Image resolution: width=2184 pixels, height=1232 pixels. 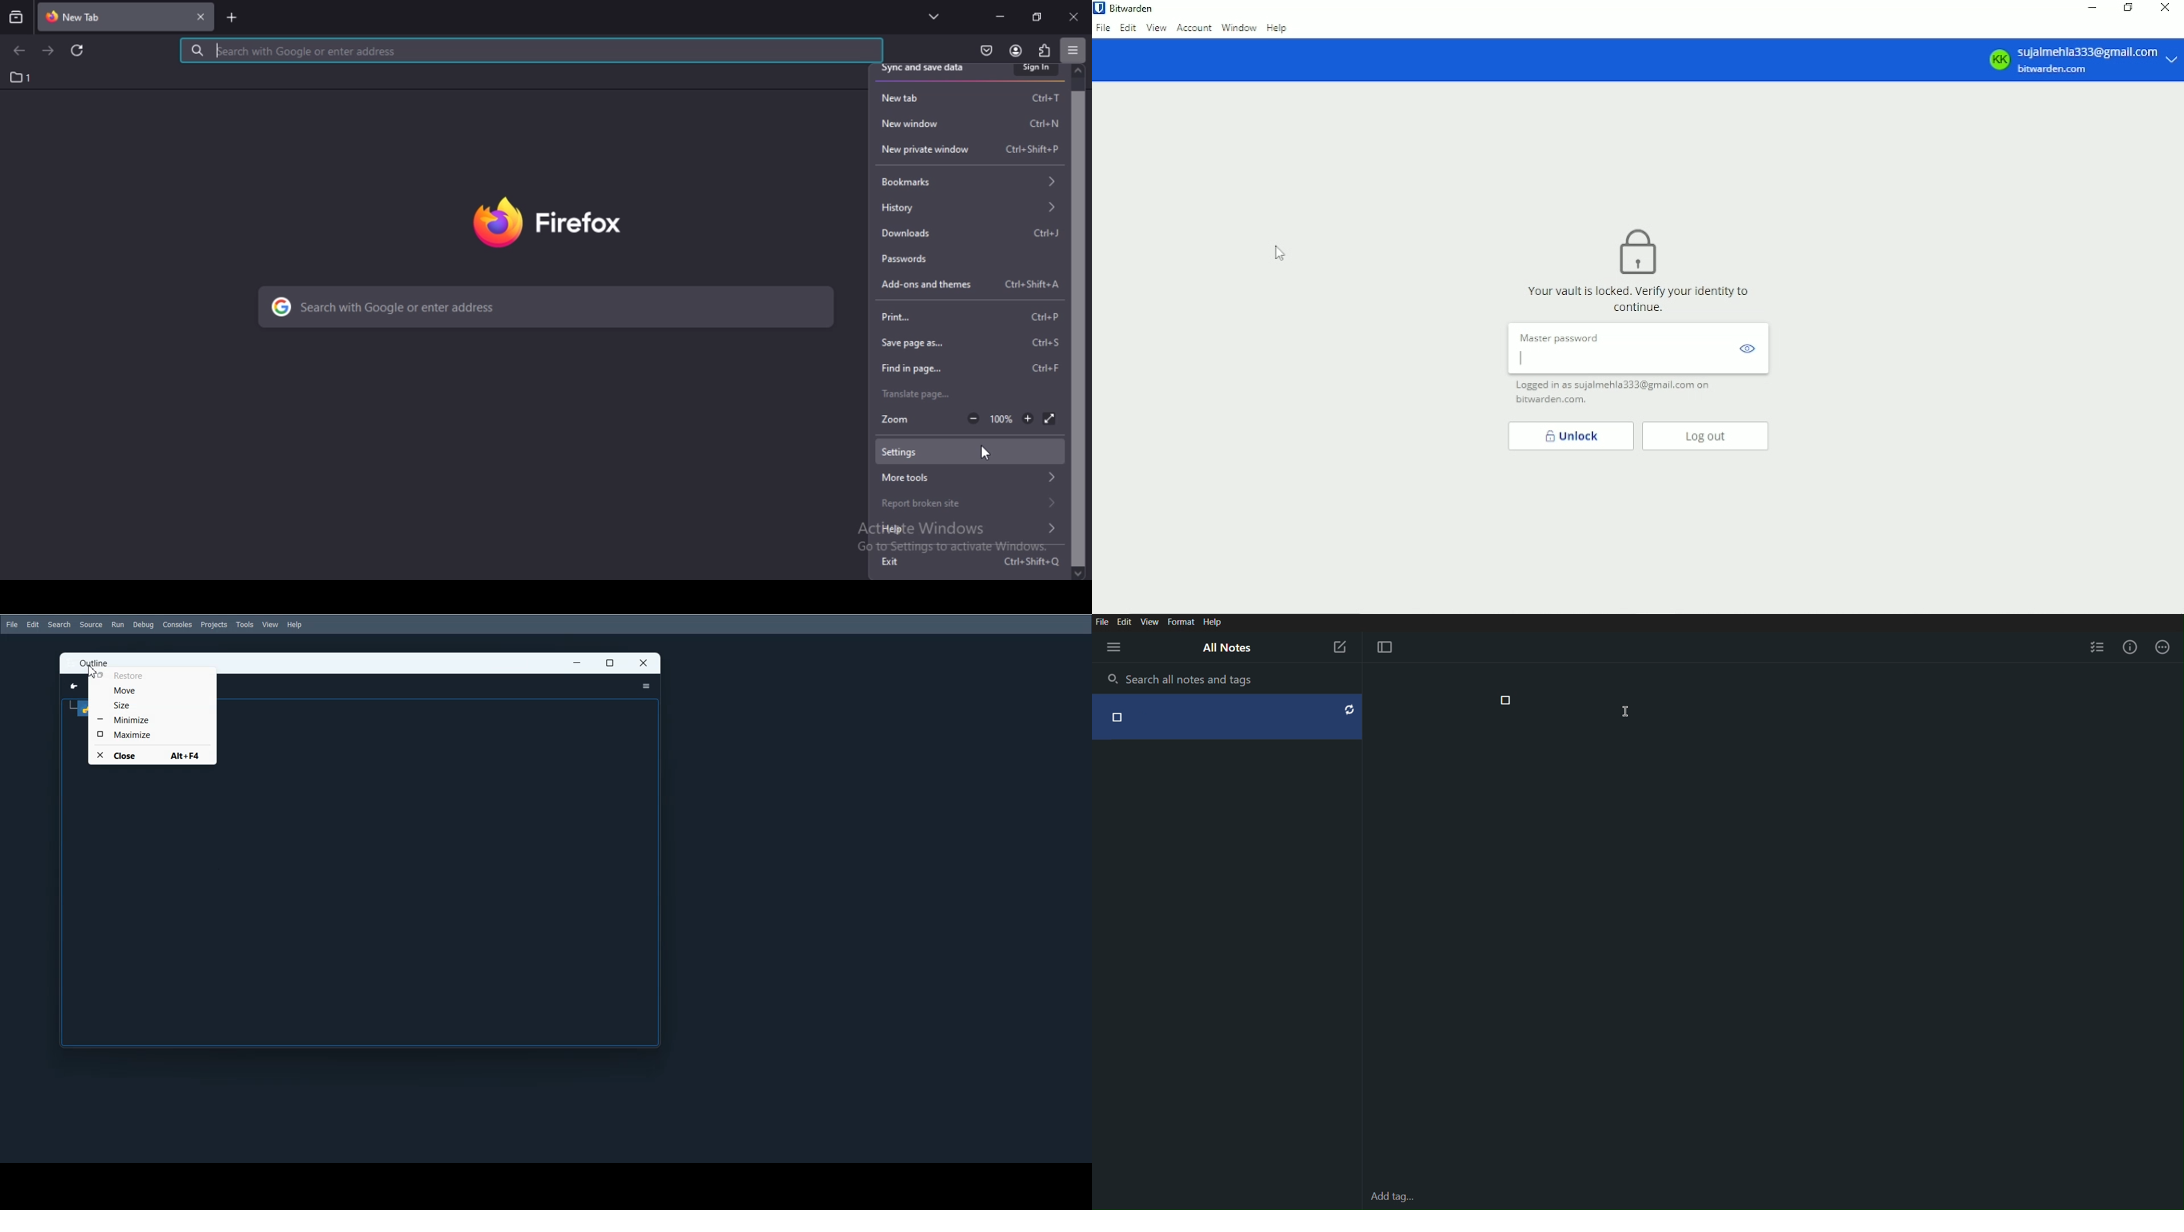 I want to click on view, so click(x=1750, y=350).